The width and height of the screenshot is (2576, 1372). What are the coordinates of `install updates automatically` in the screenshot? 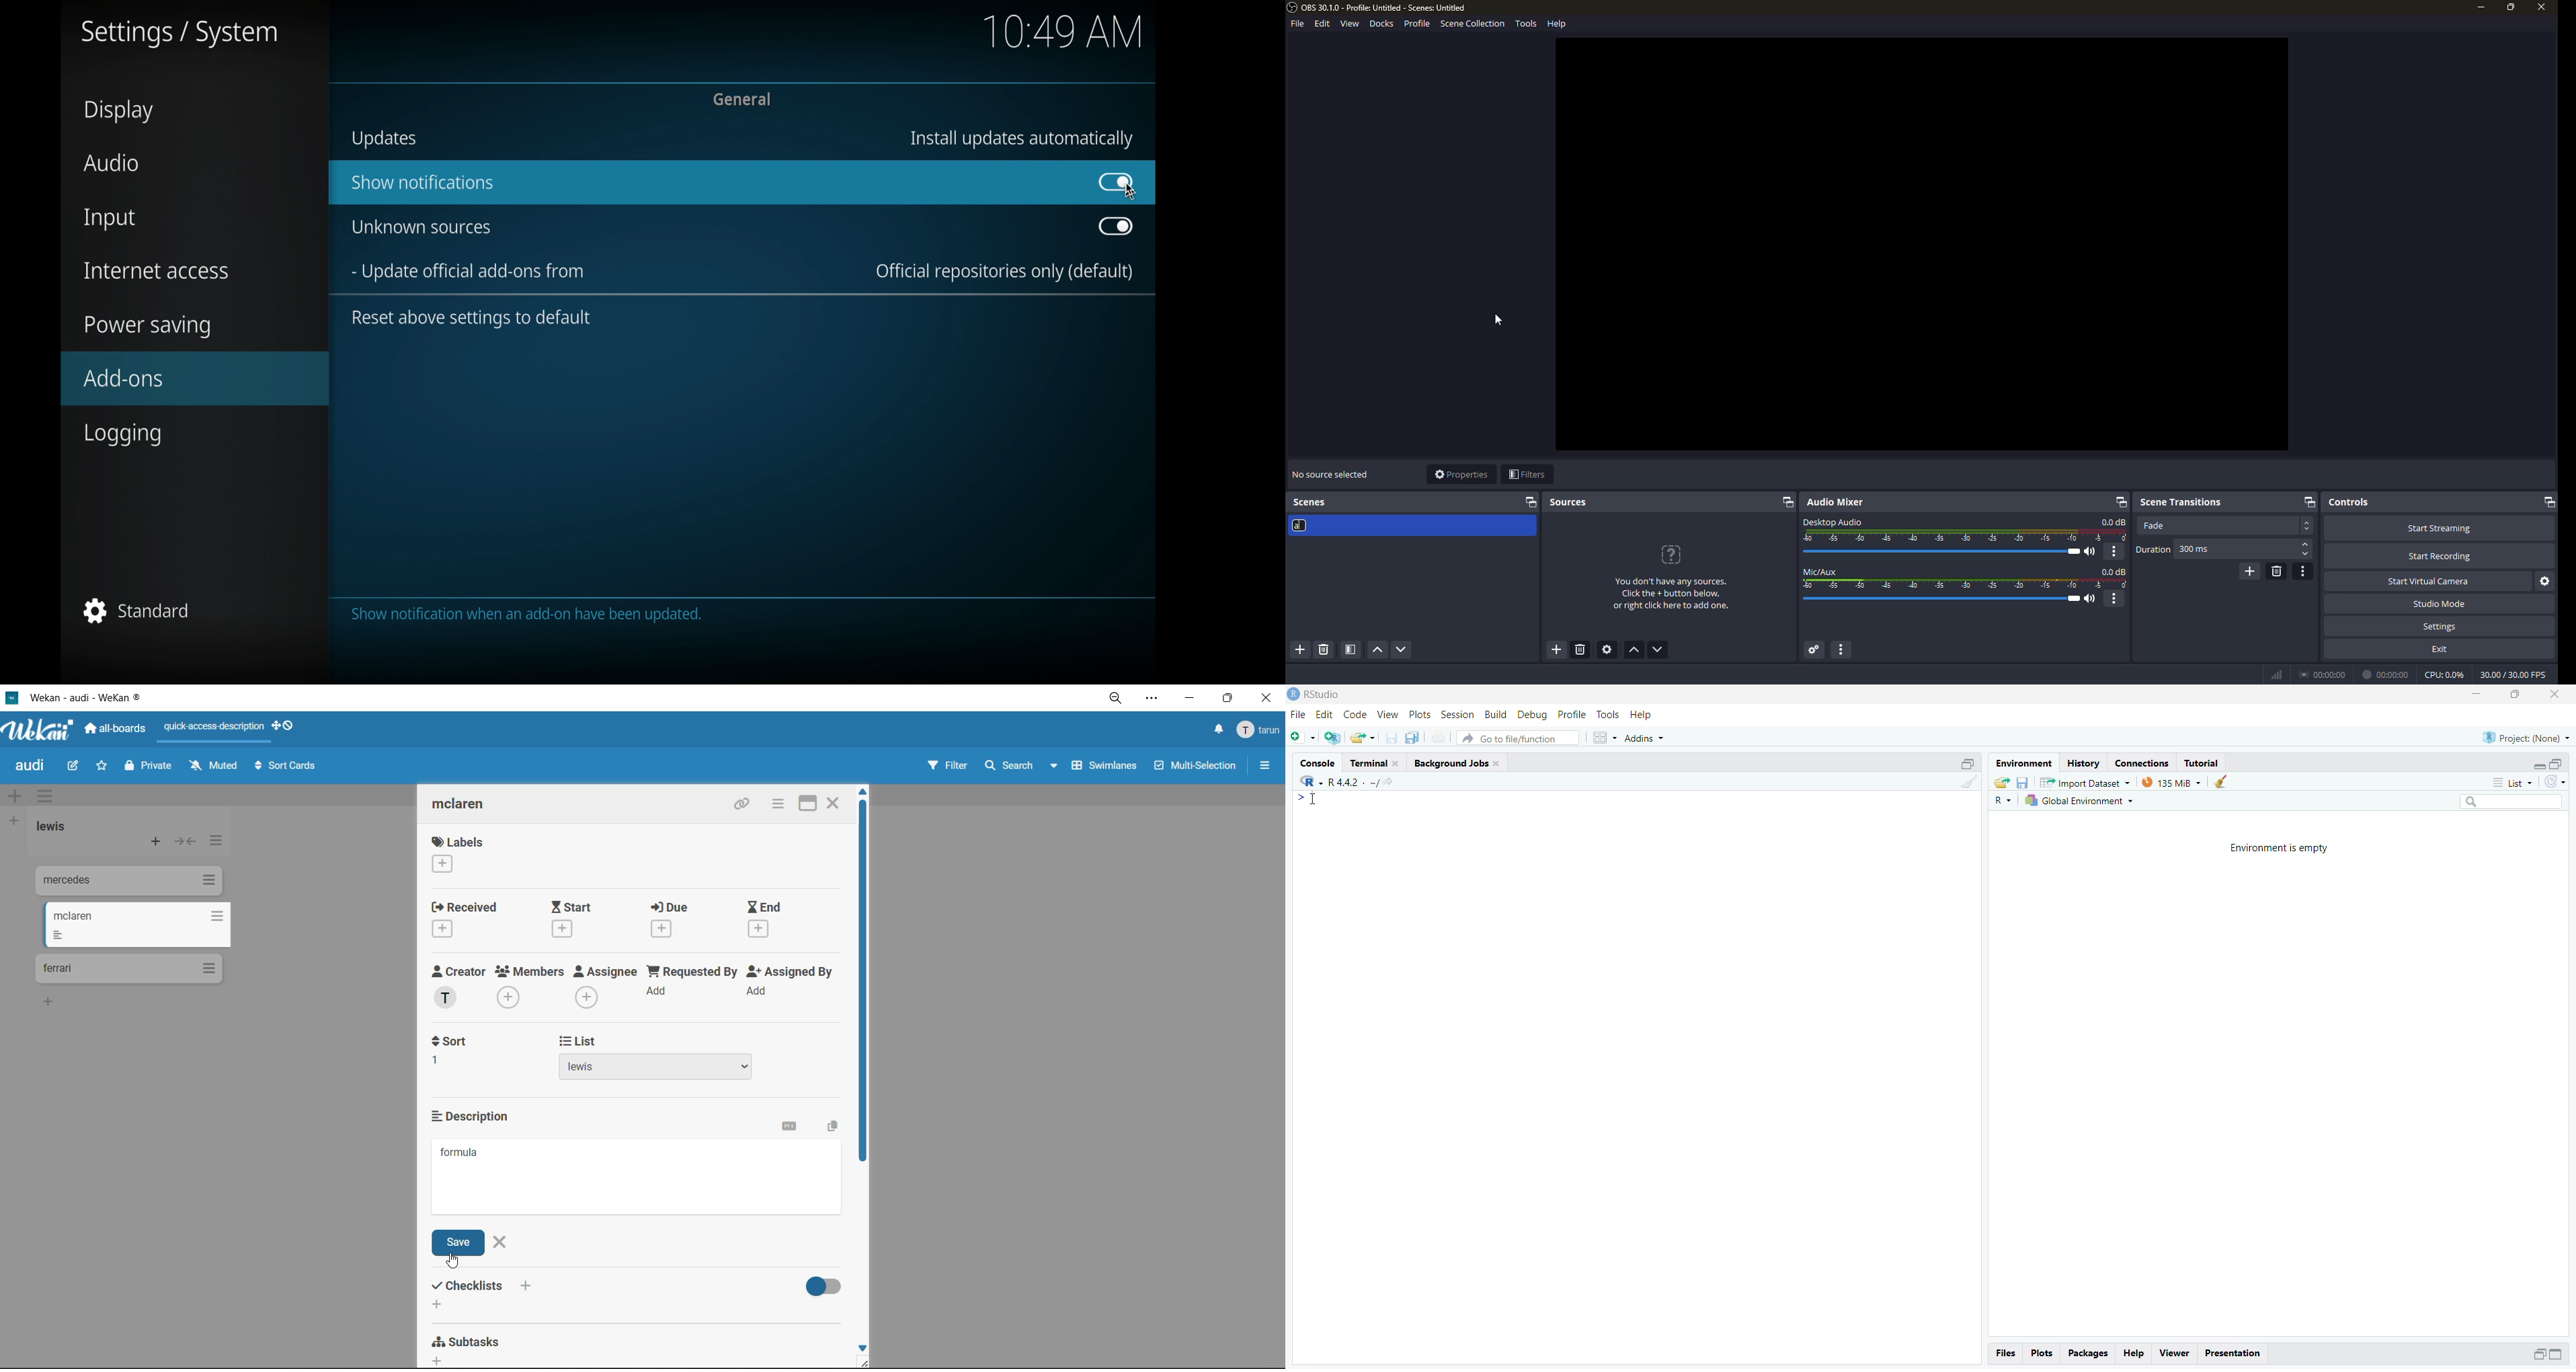 It's located at (1022, 140).